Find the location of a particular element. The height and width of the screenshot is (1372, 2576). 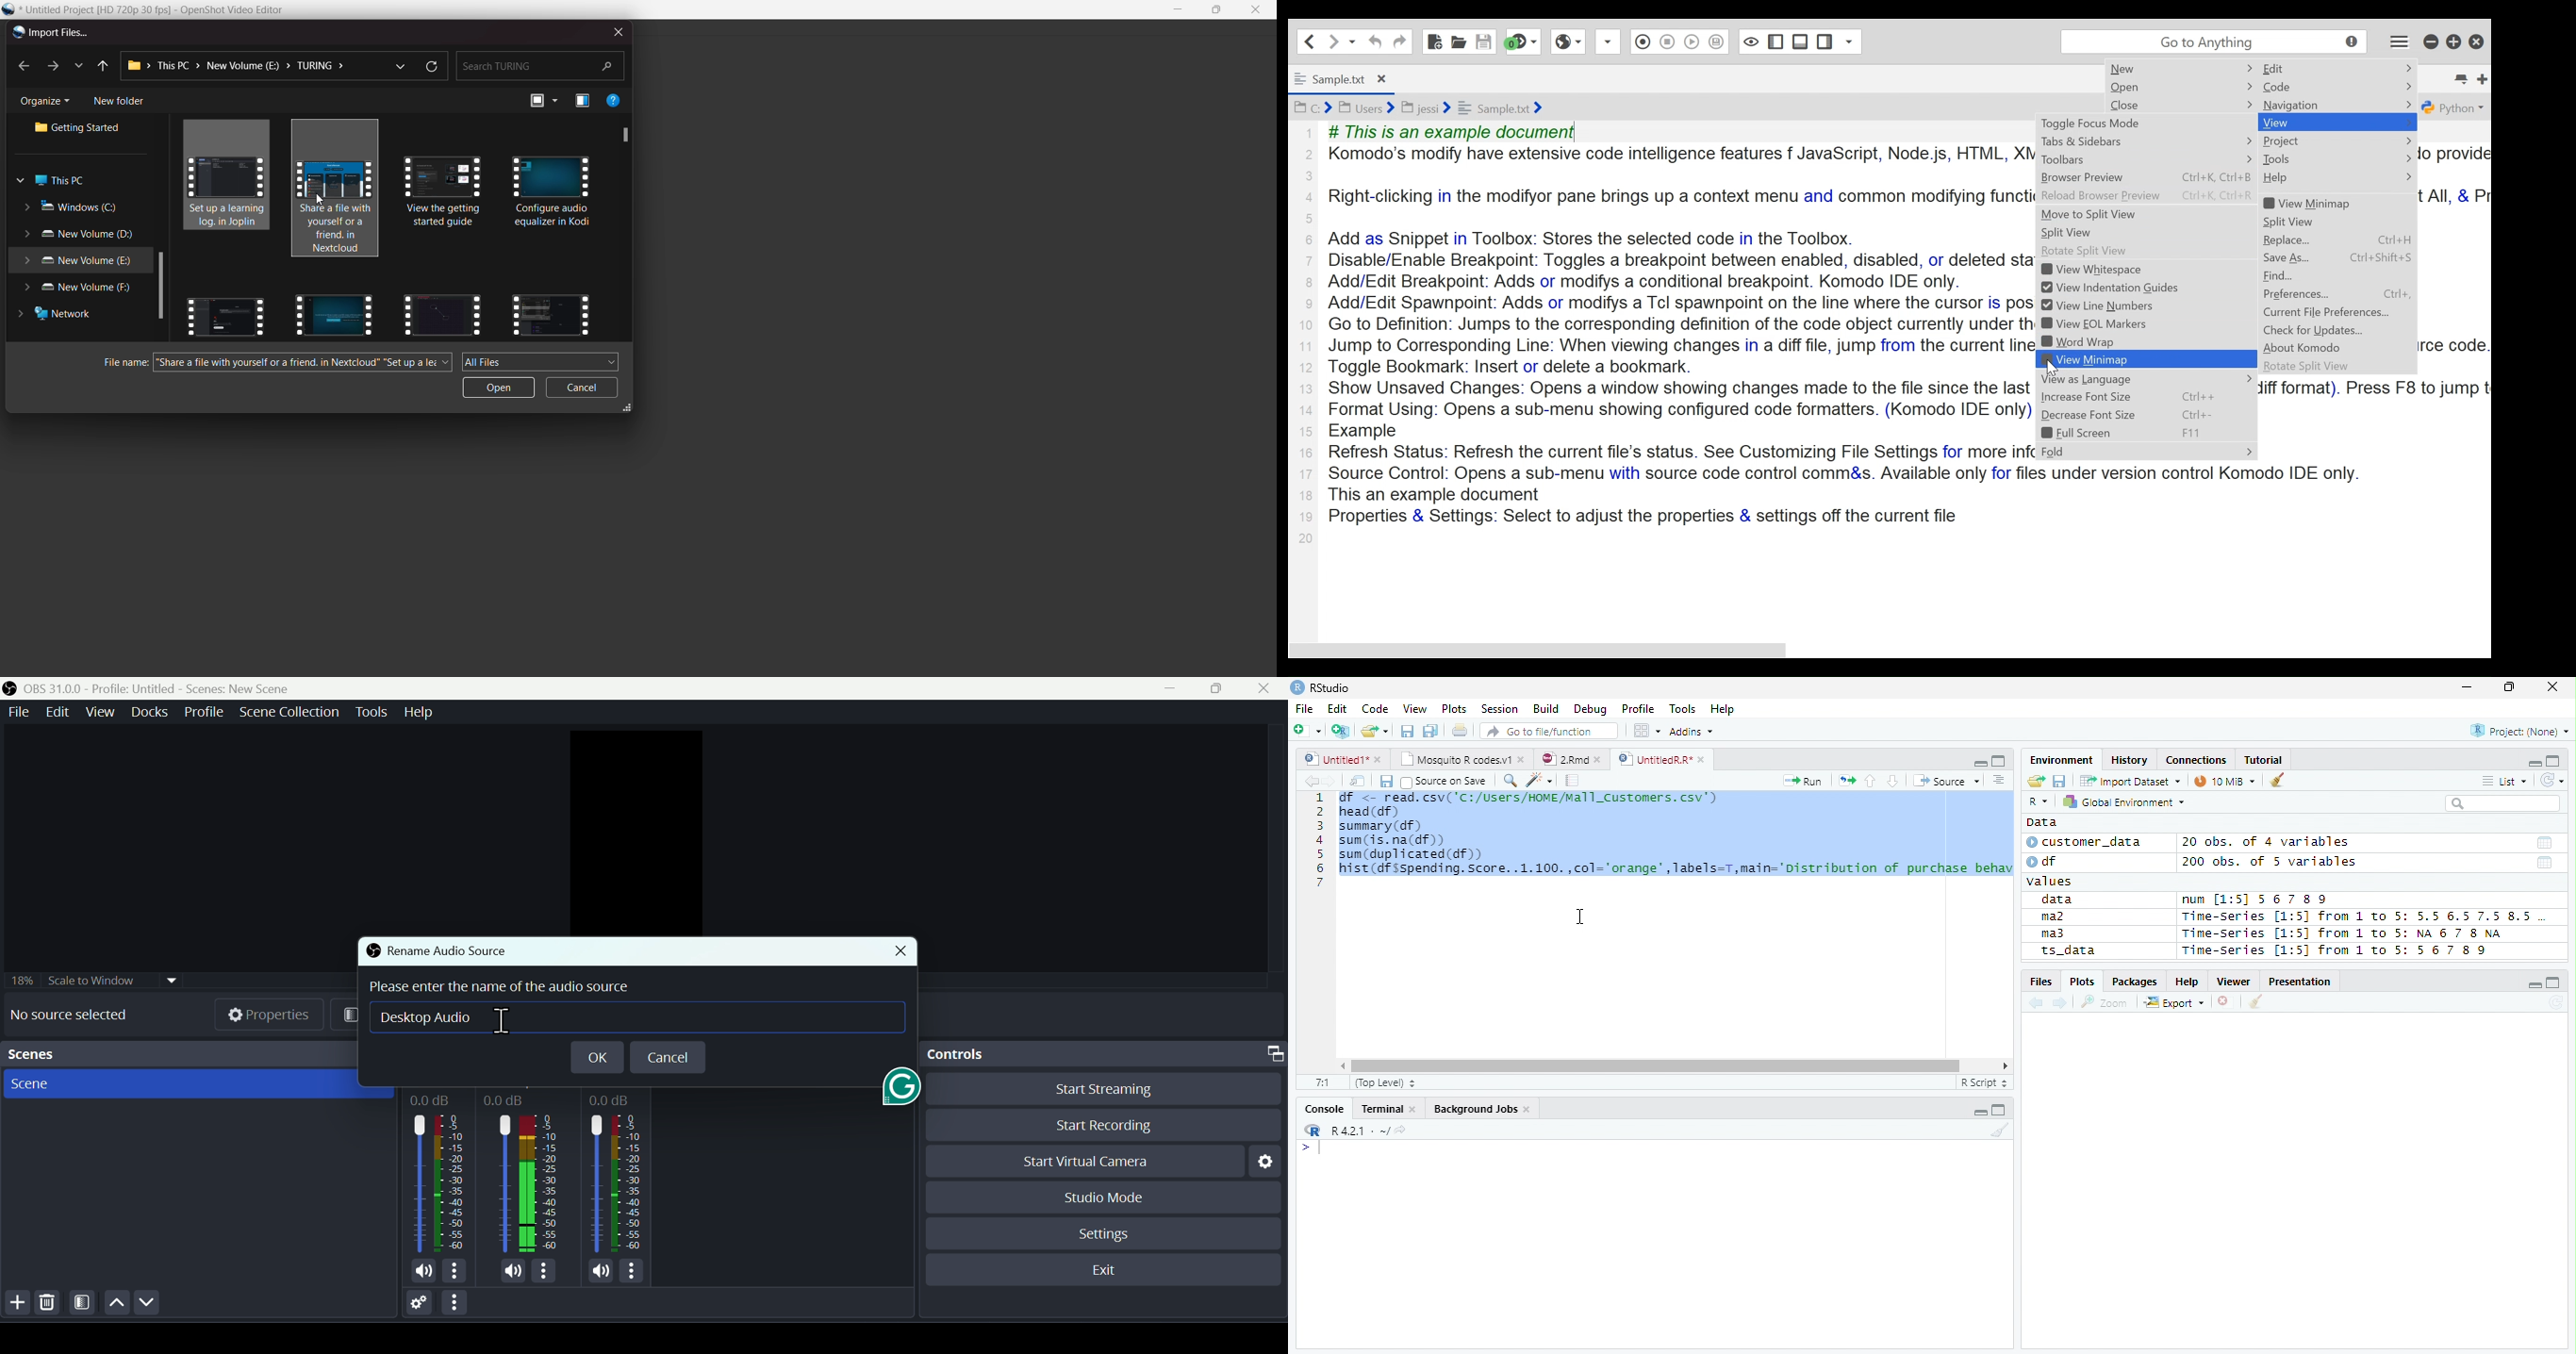

Maximize is located at coordinates (2555, 982).